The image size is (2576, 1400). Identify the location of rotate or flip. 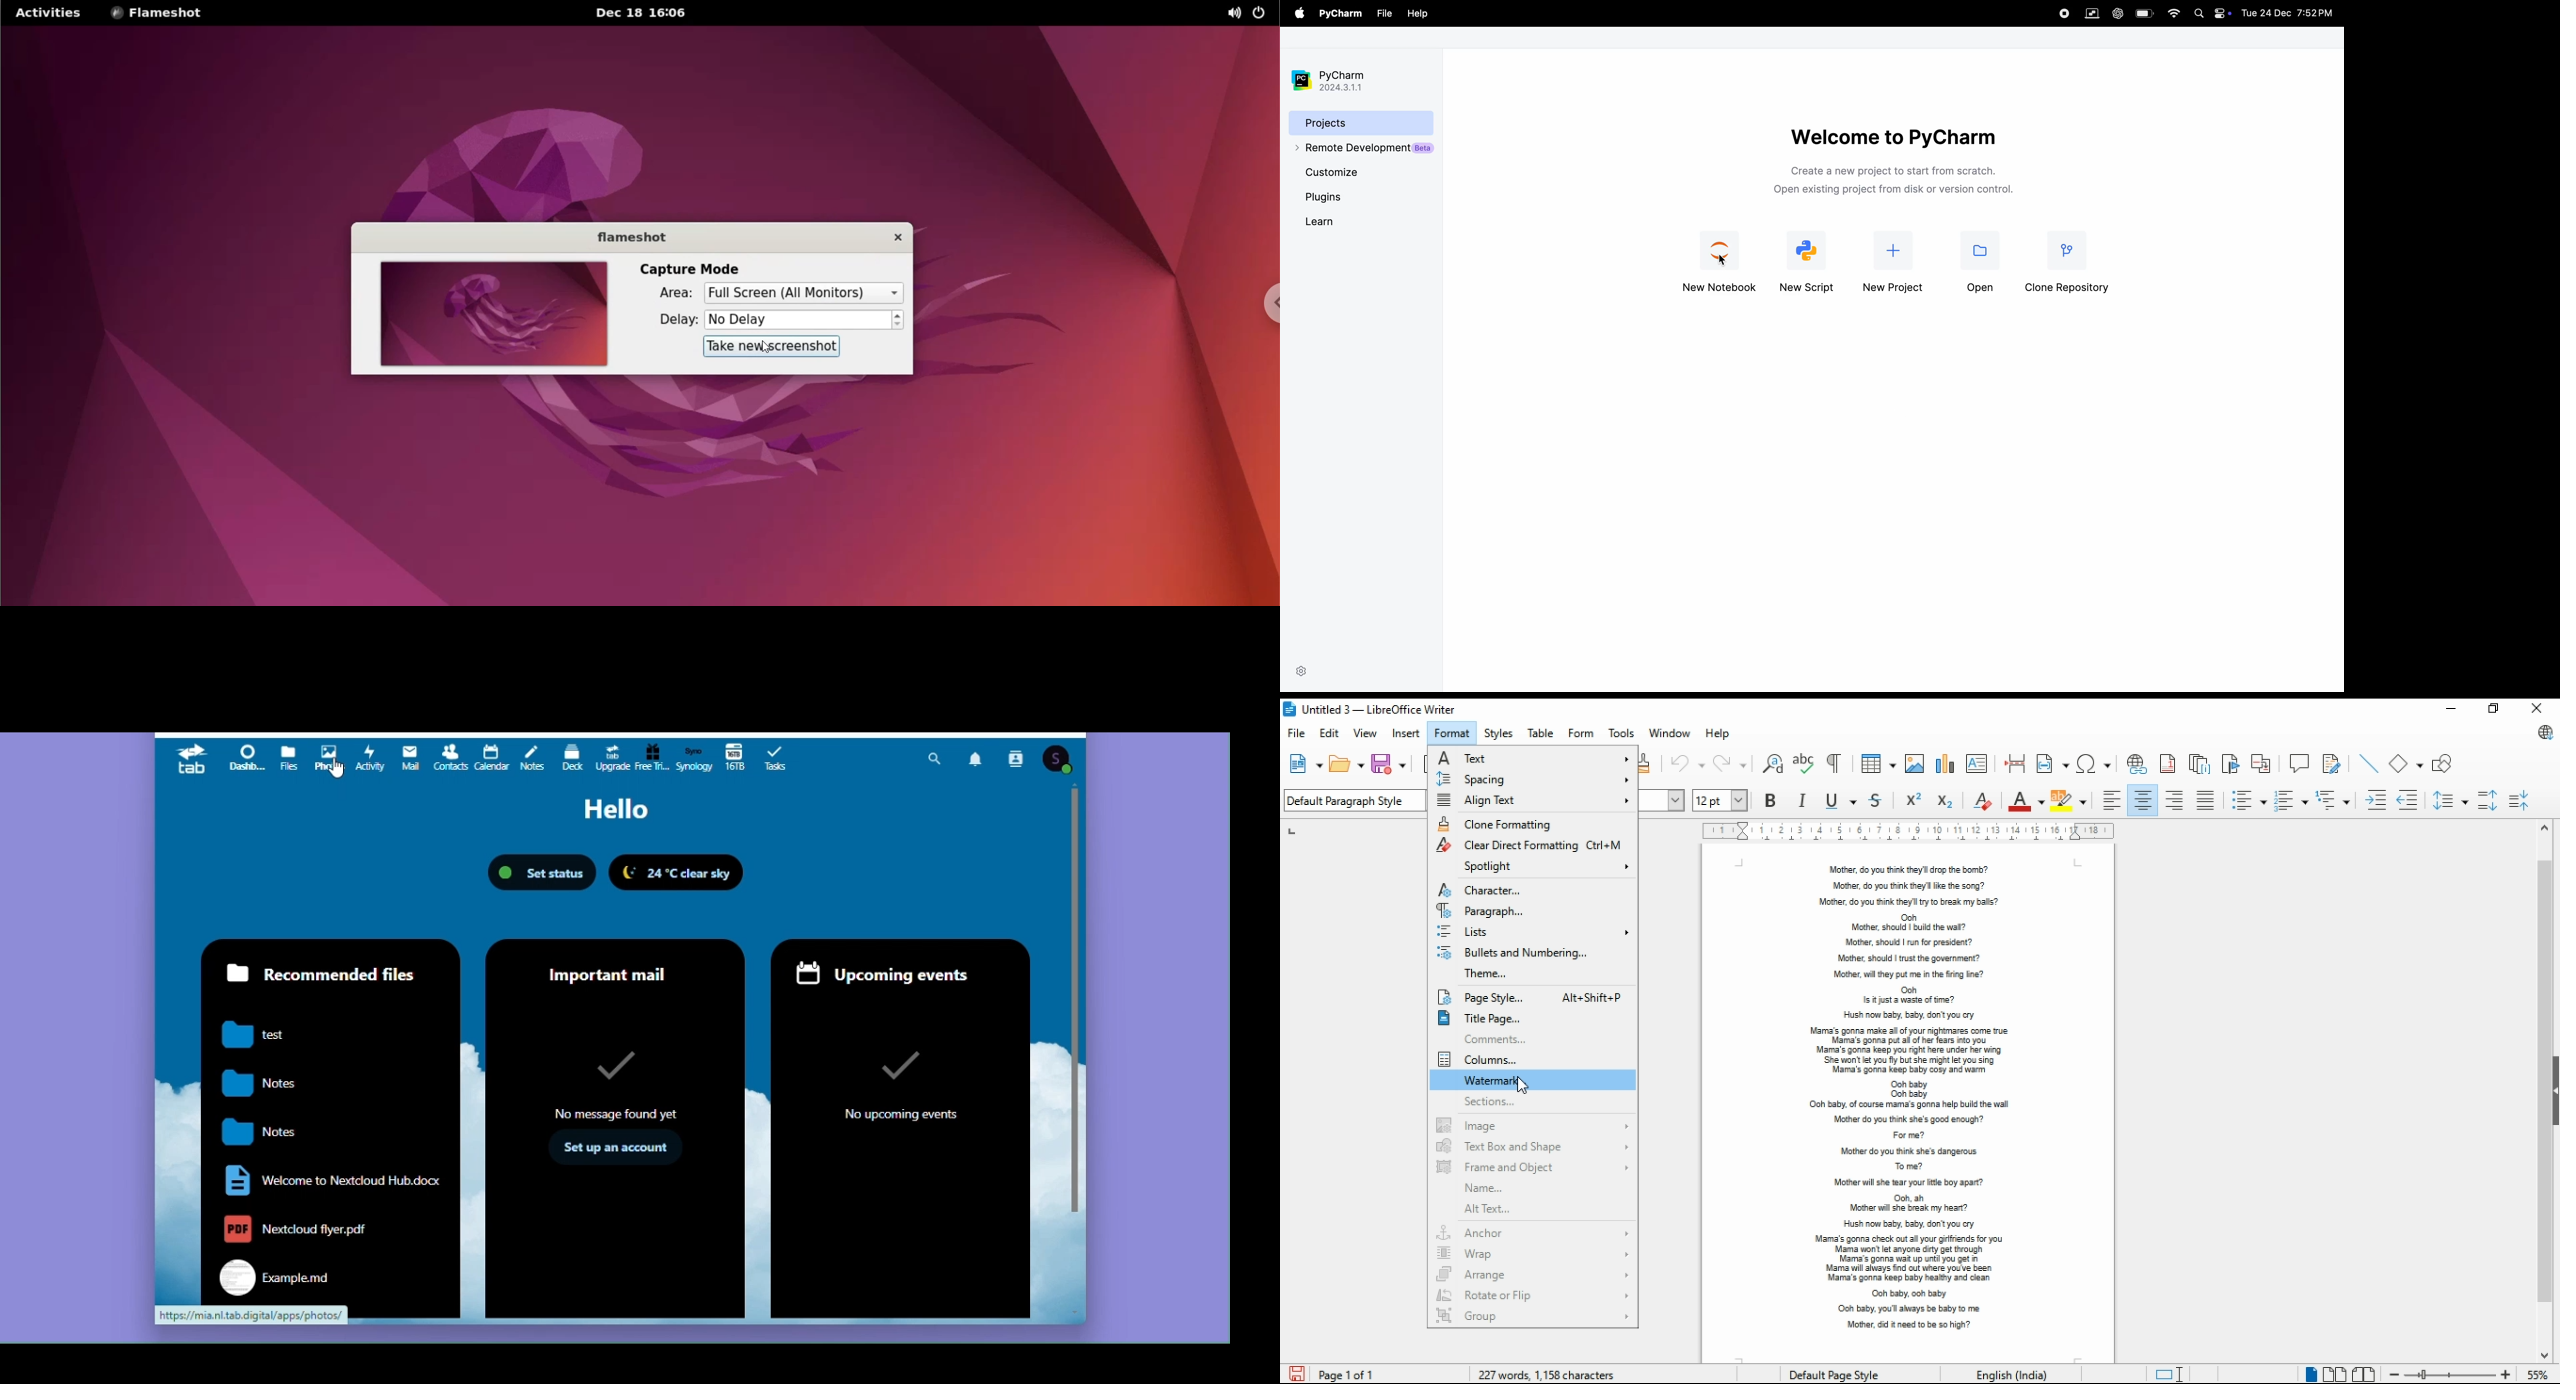
(1536, 1295).